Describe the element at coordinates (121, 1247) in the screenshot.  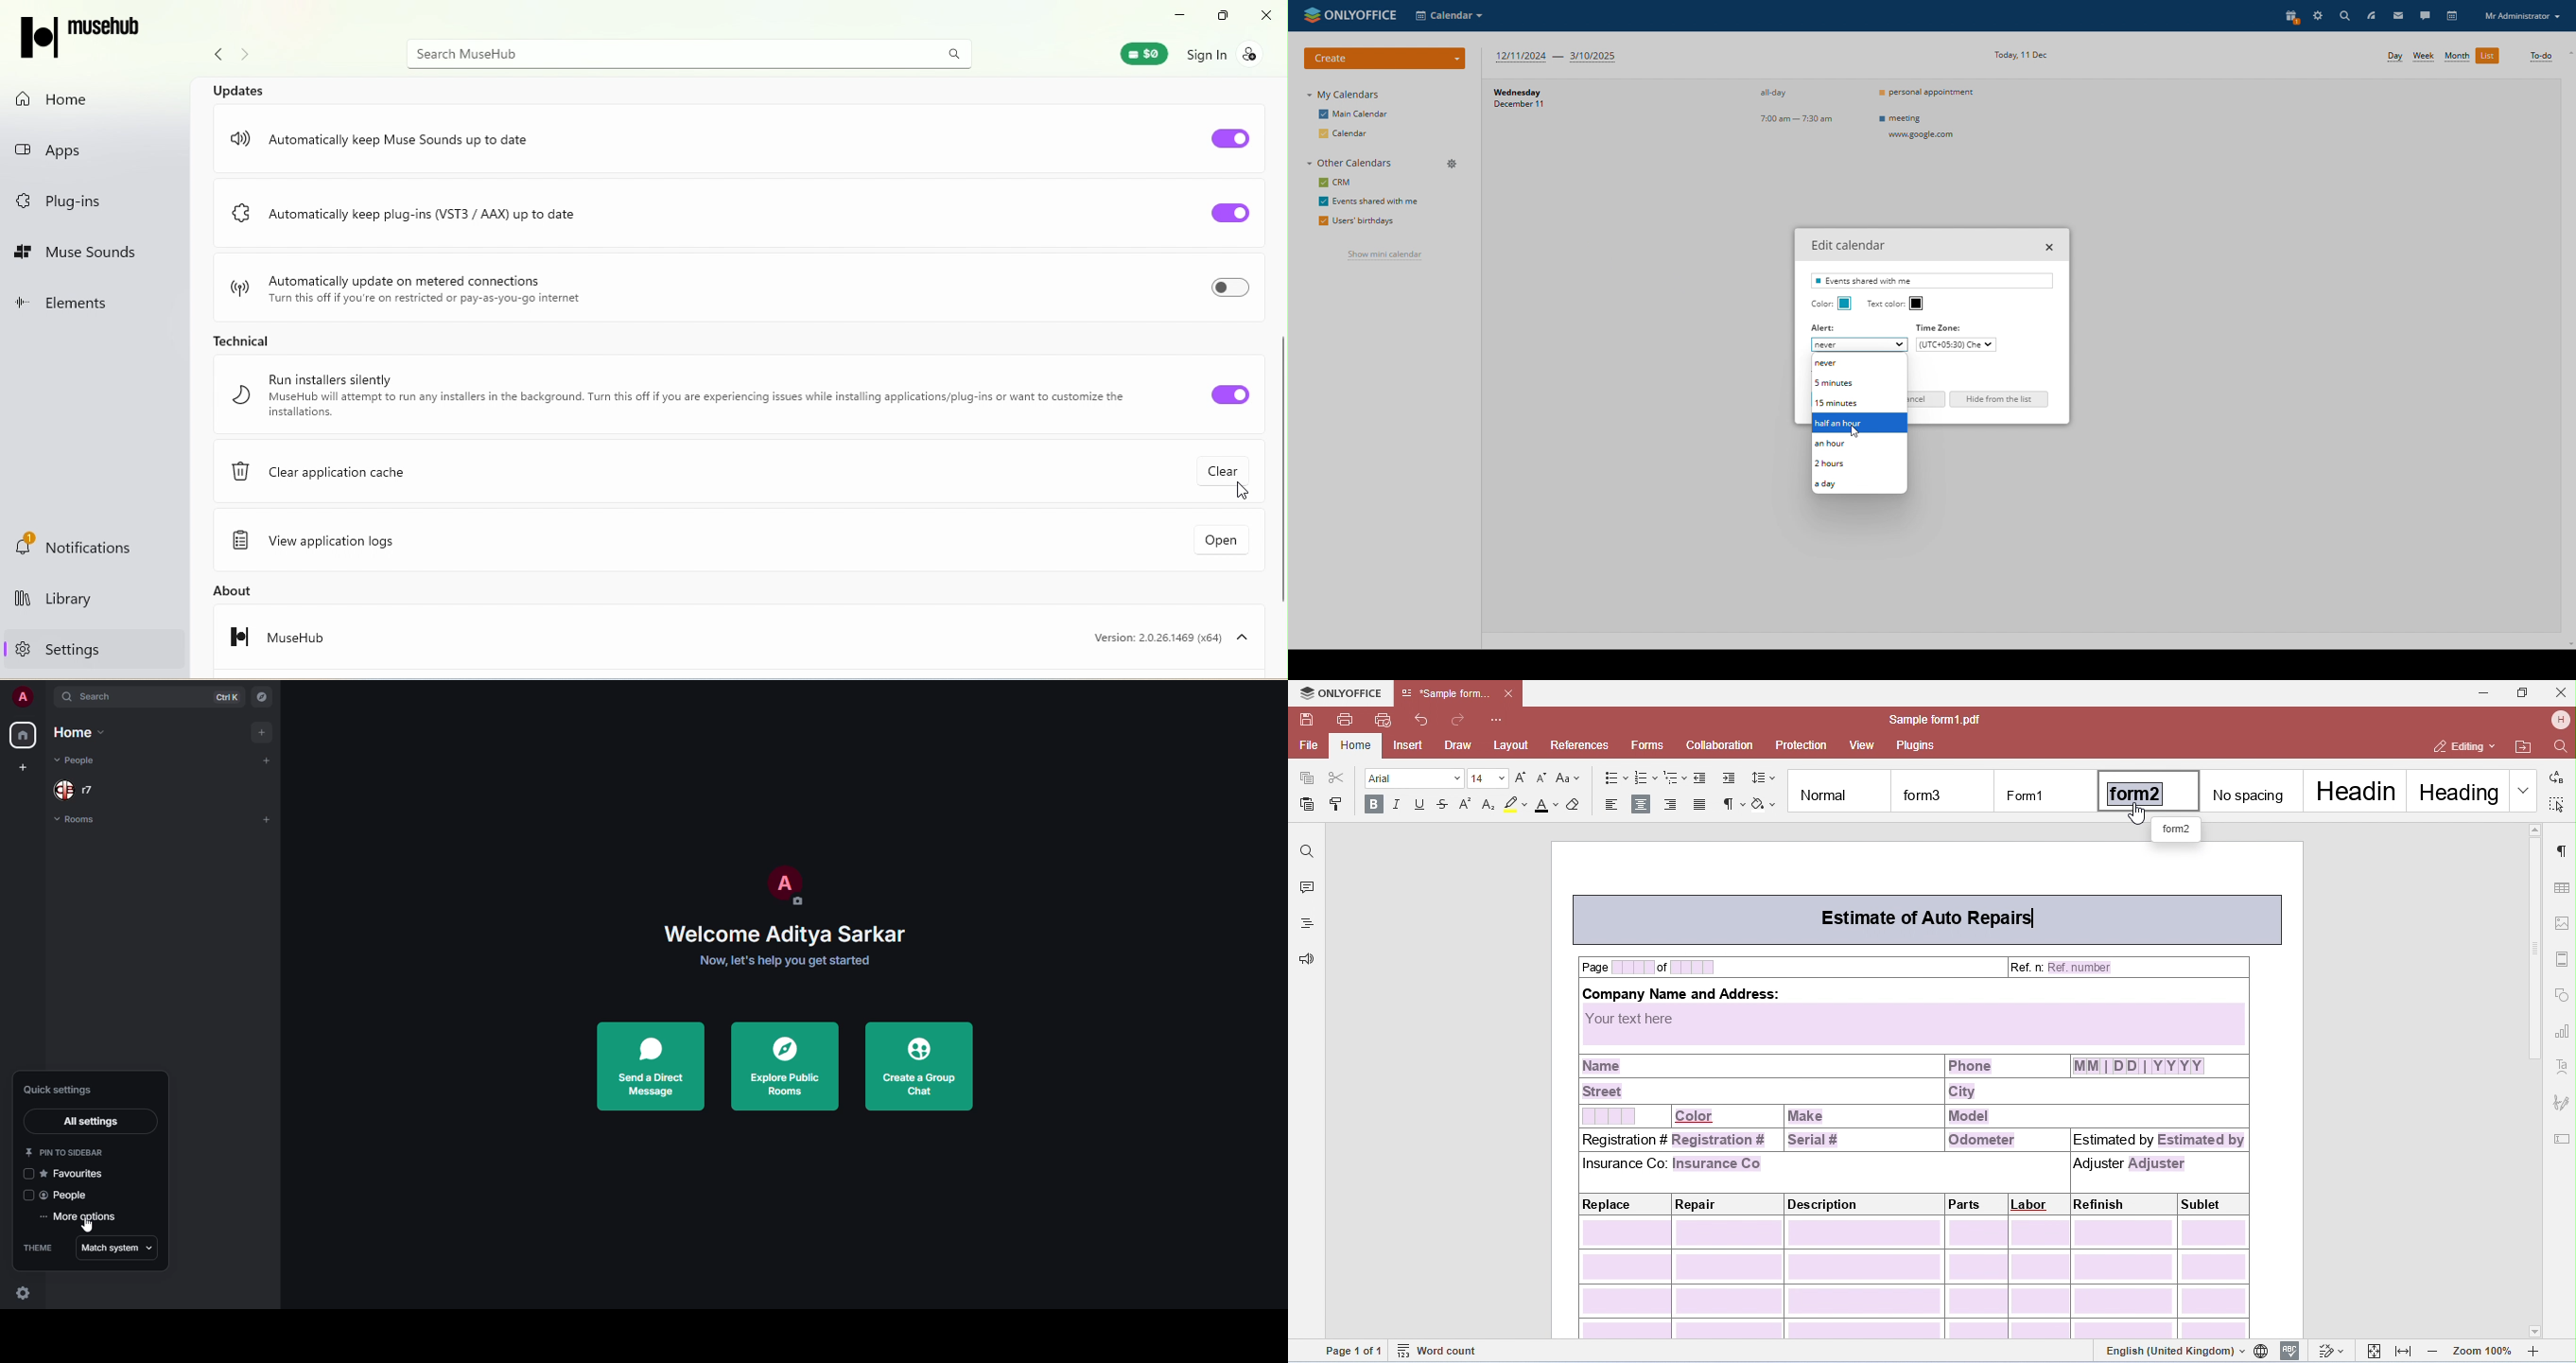
I see `match system` at that location.